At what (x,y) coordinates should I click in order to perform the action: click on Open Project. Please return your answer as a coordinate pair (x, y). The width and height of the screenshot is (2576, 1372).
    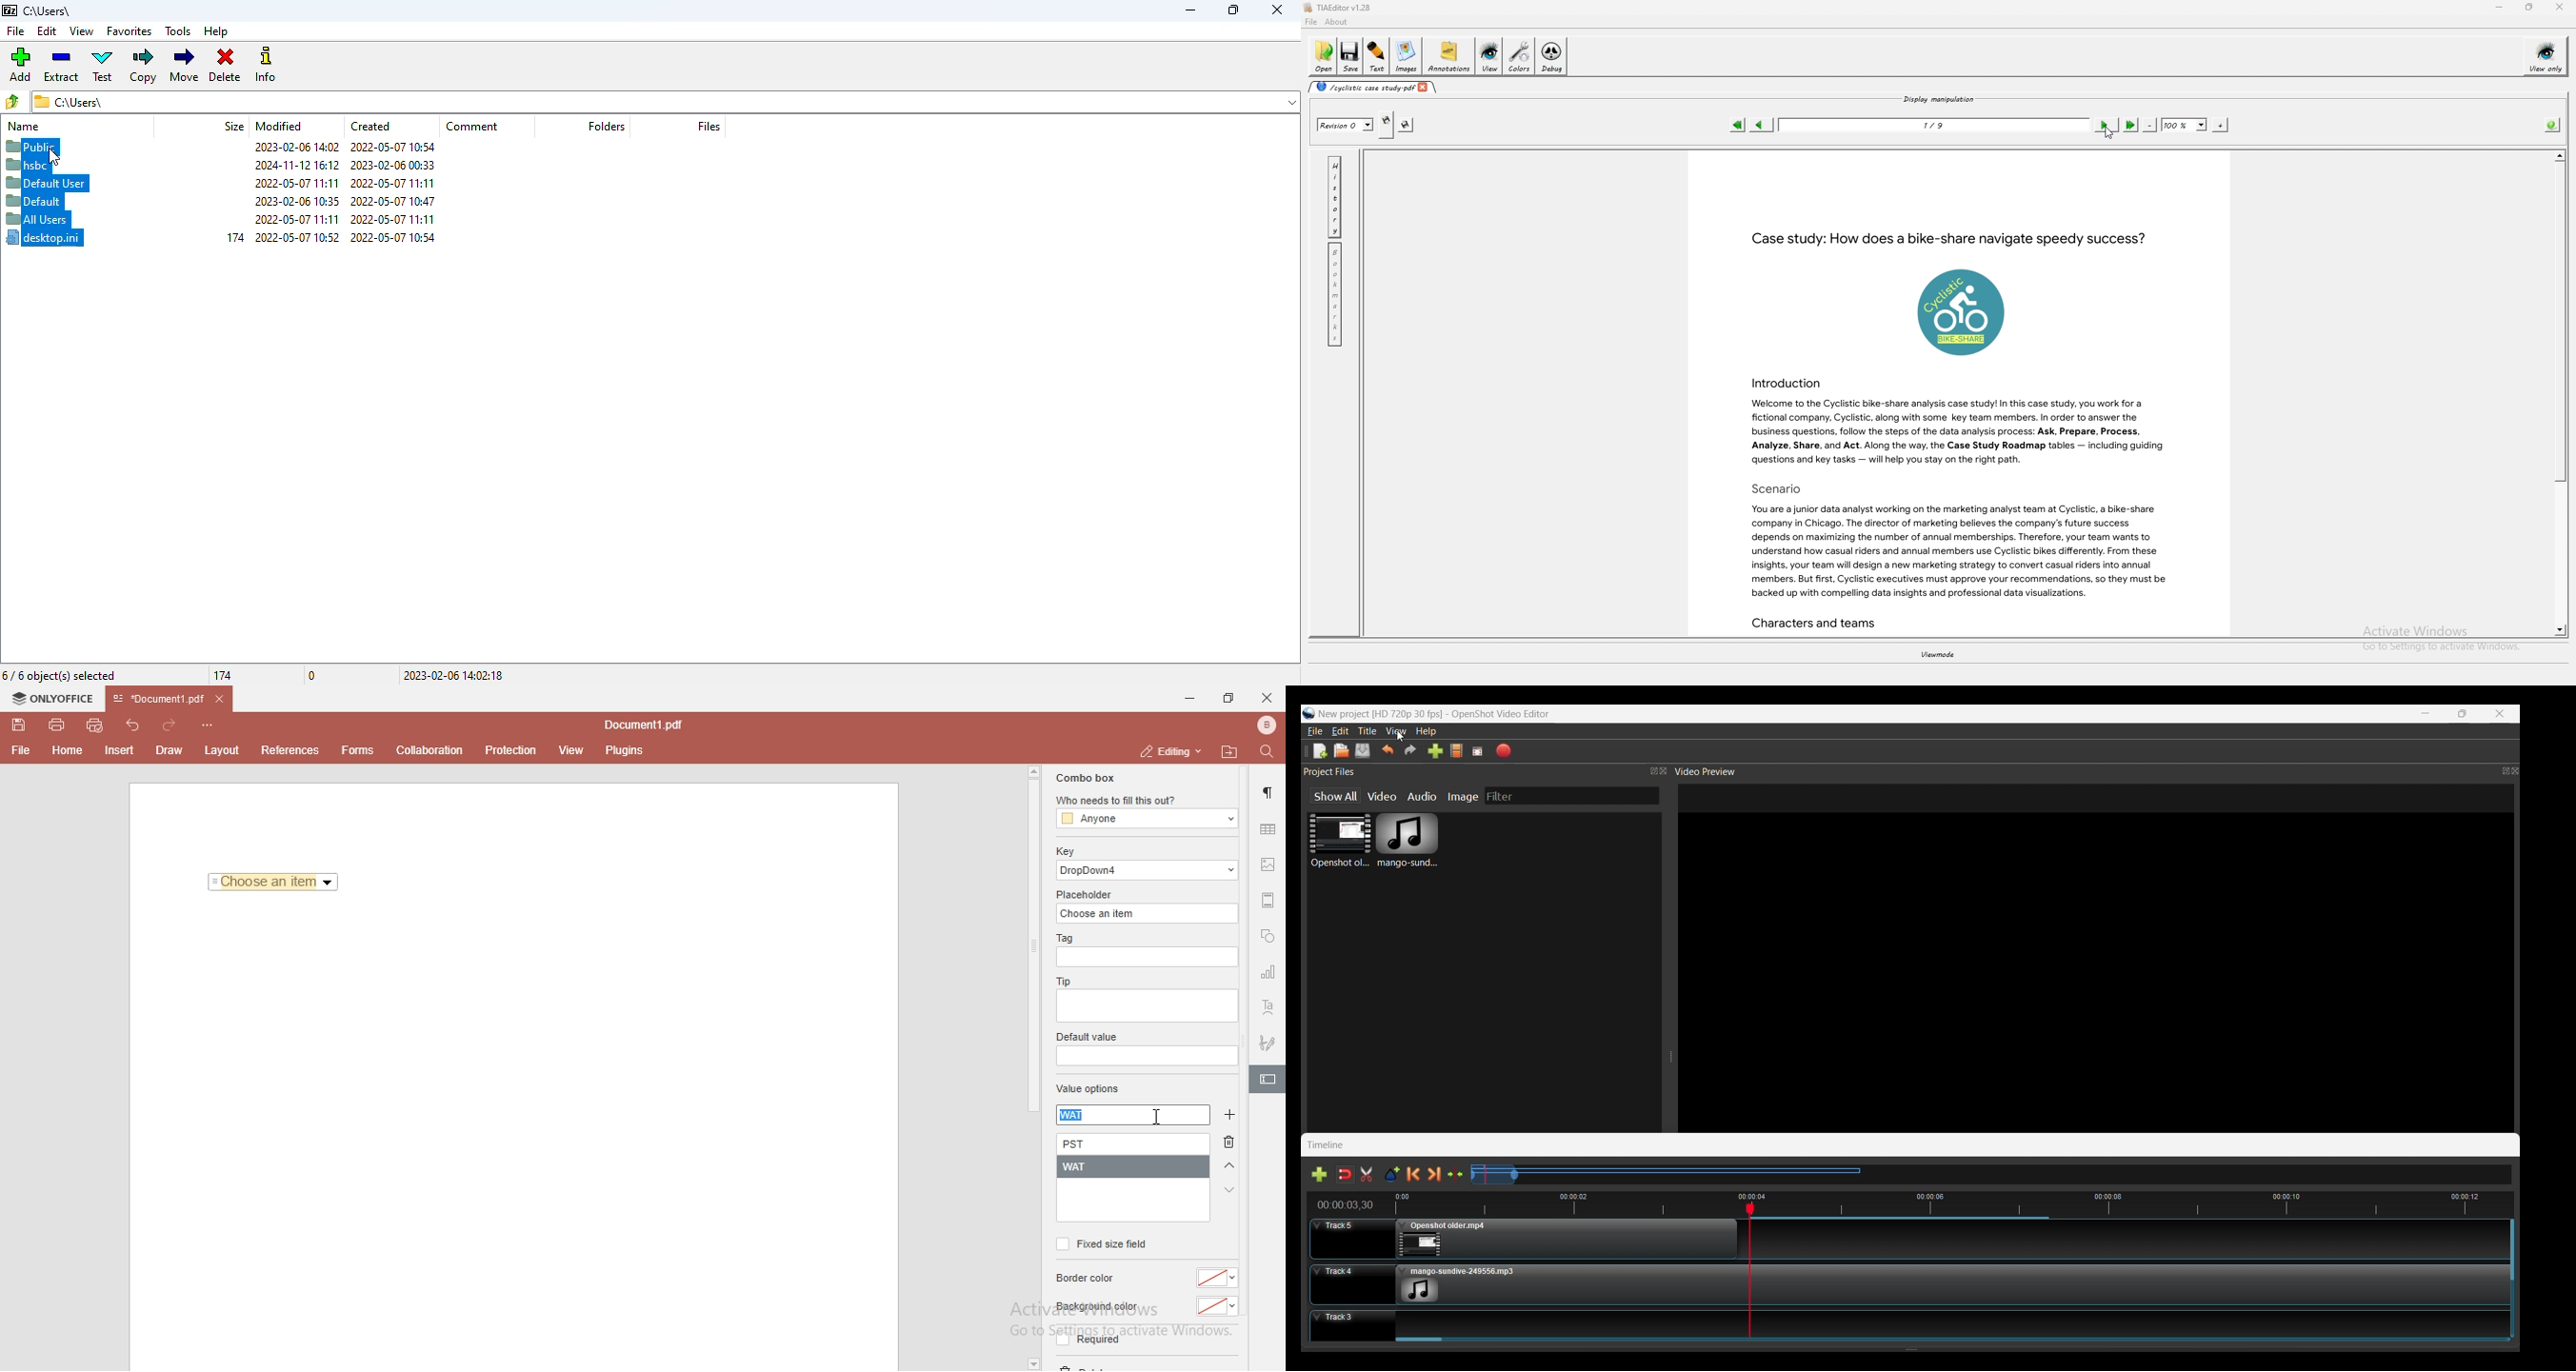
    Looking at the image, I should click on (1342, 751).